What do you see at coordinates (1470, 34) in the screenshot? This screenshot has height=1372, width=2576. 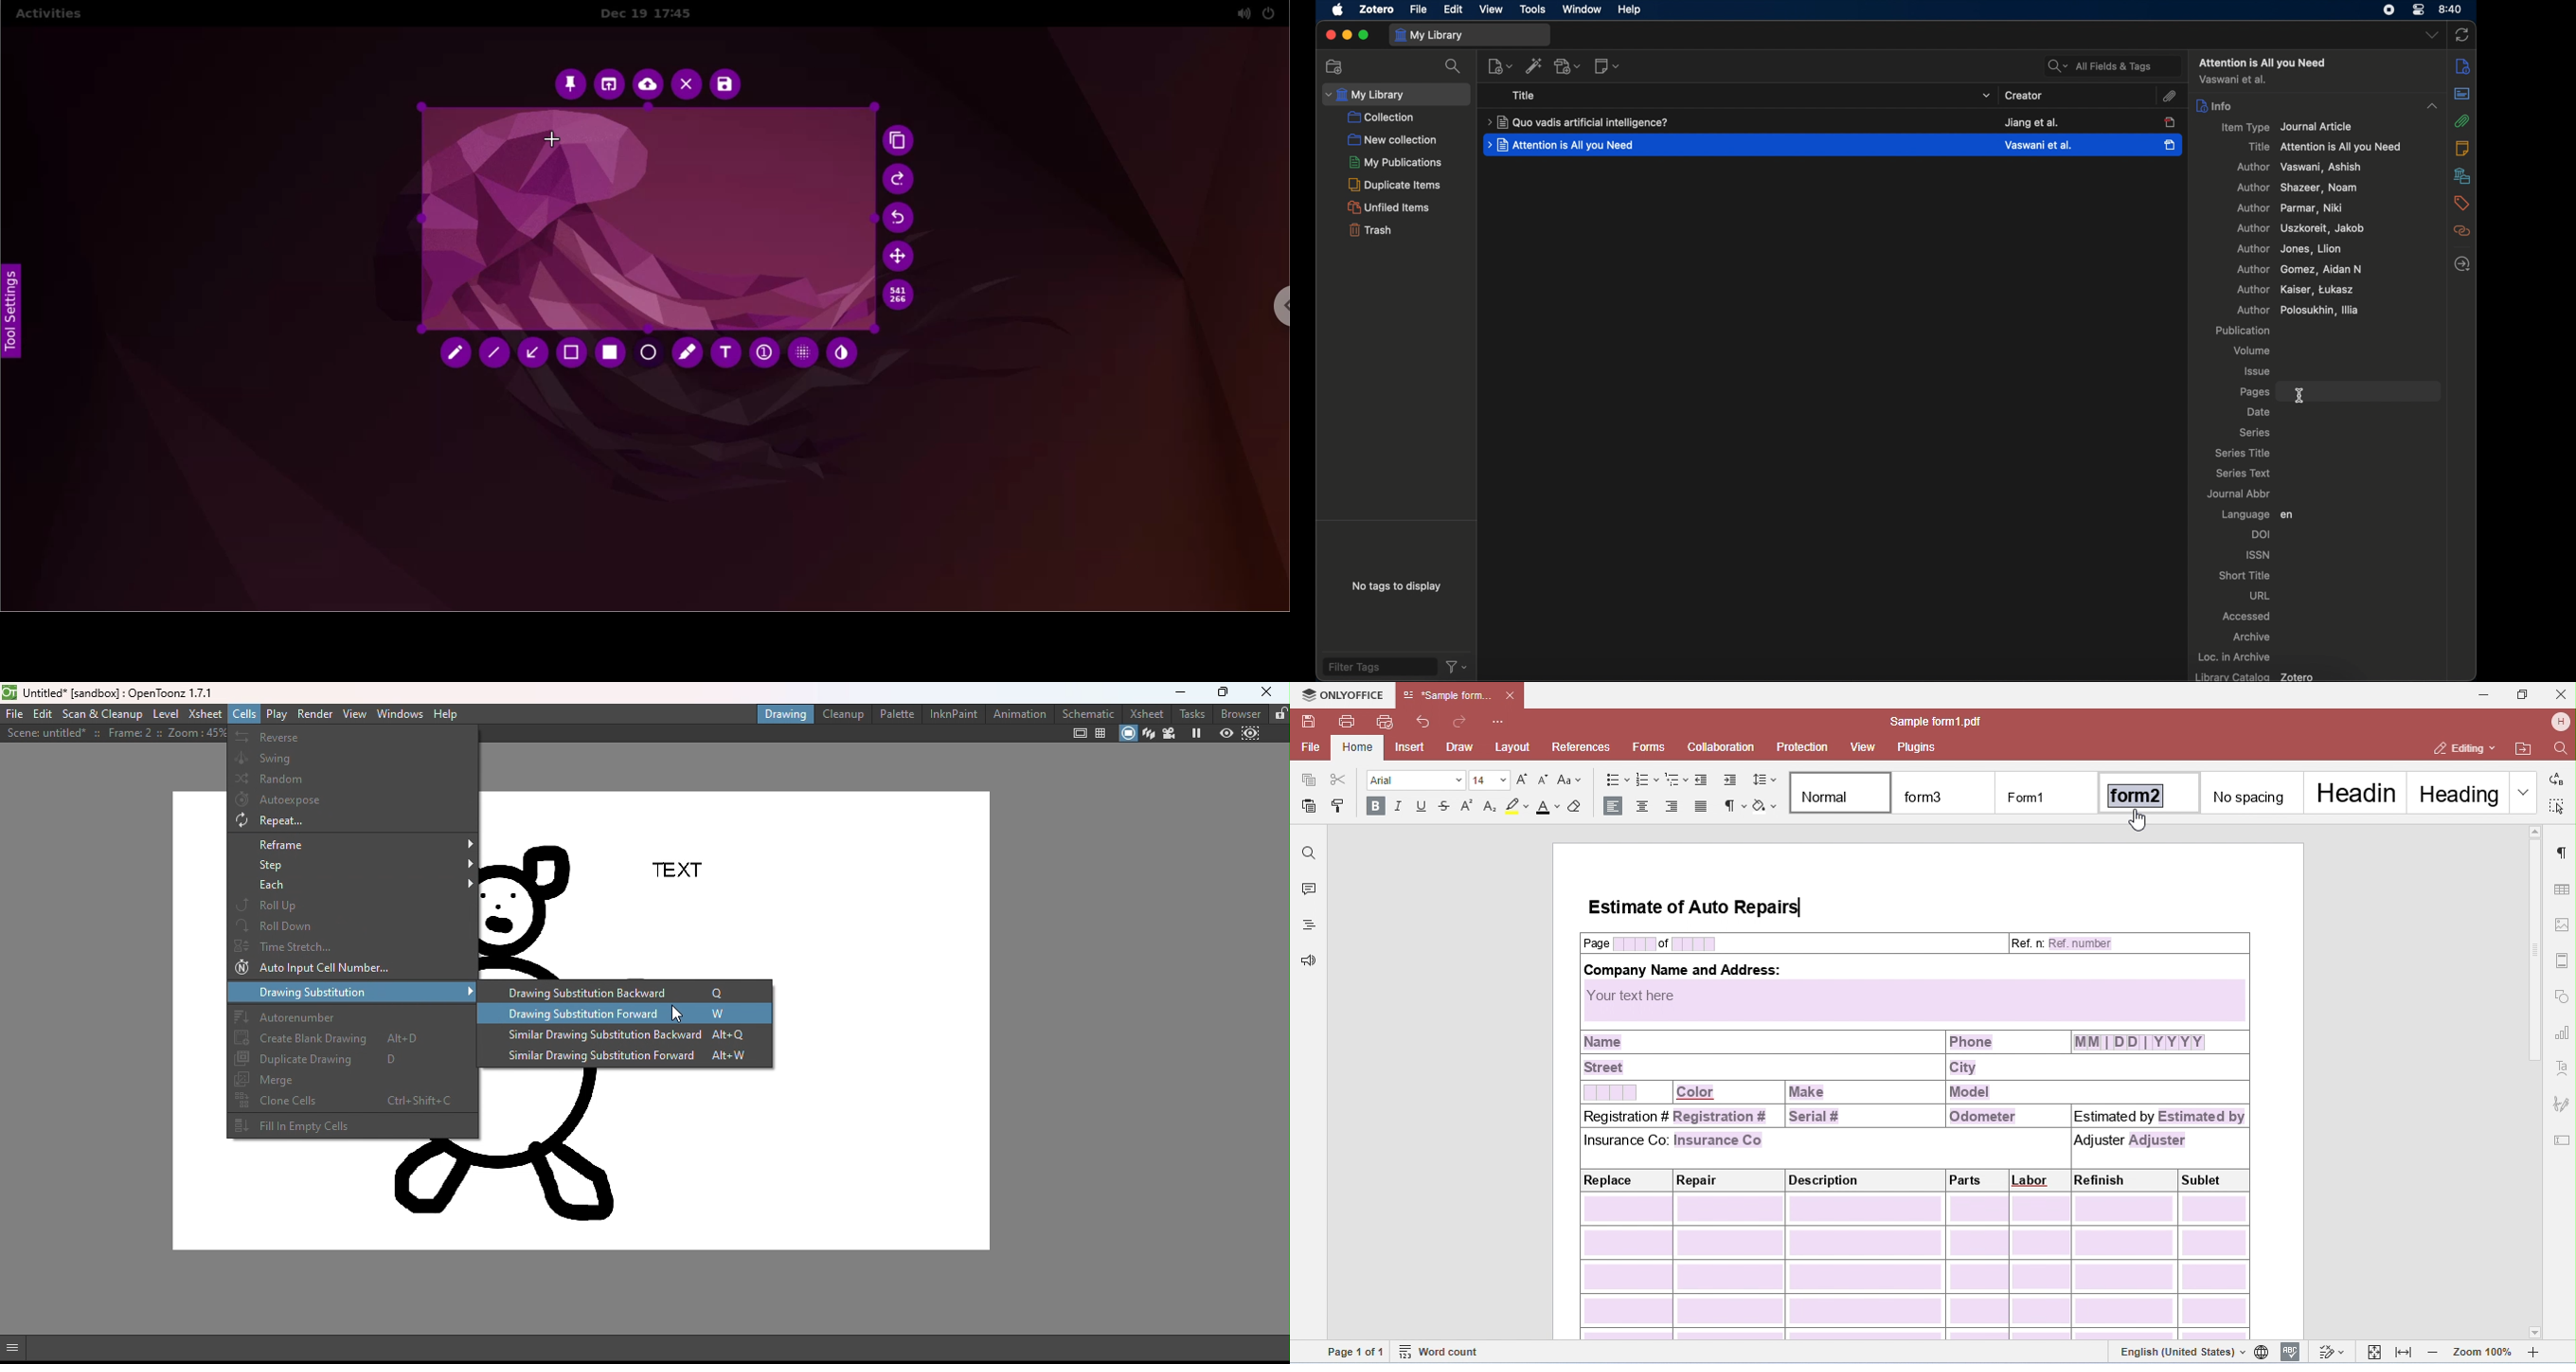 I see `my library` at bounding box center [1470, 34].